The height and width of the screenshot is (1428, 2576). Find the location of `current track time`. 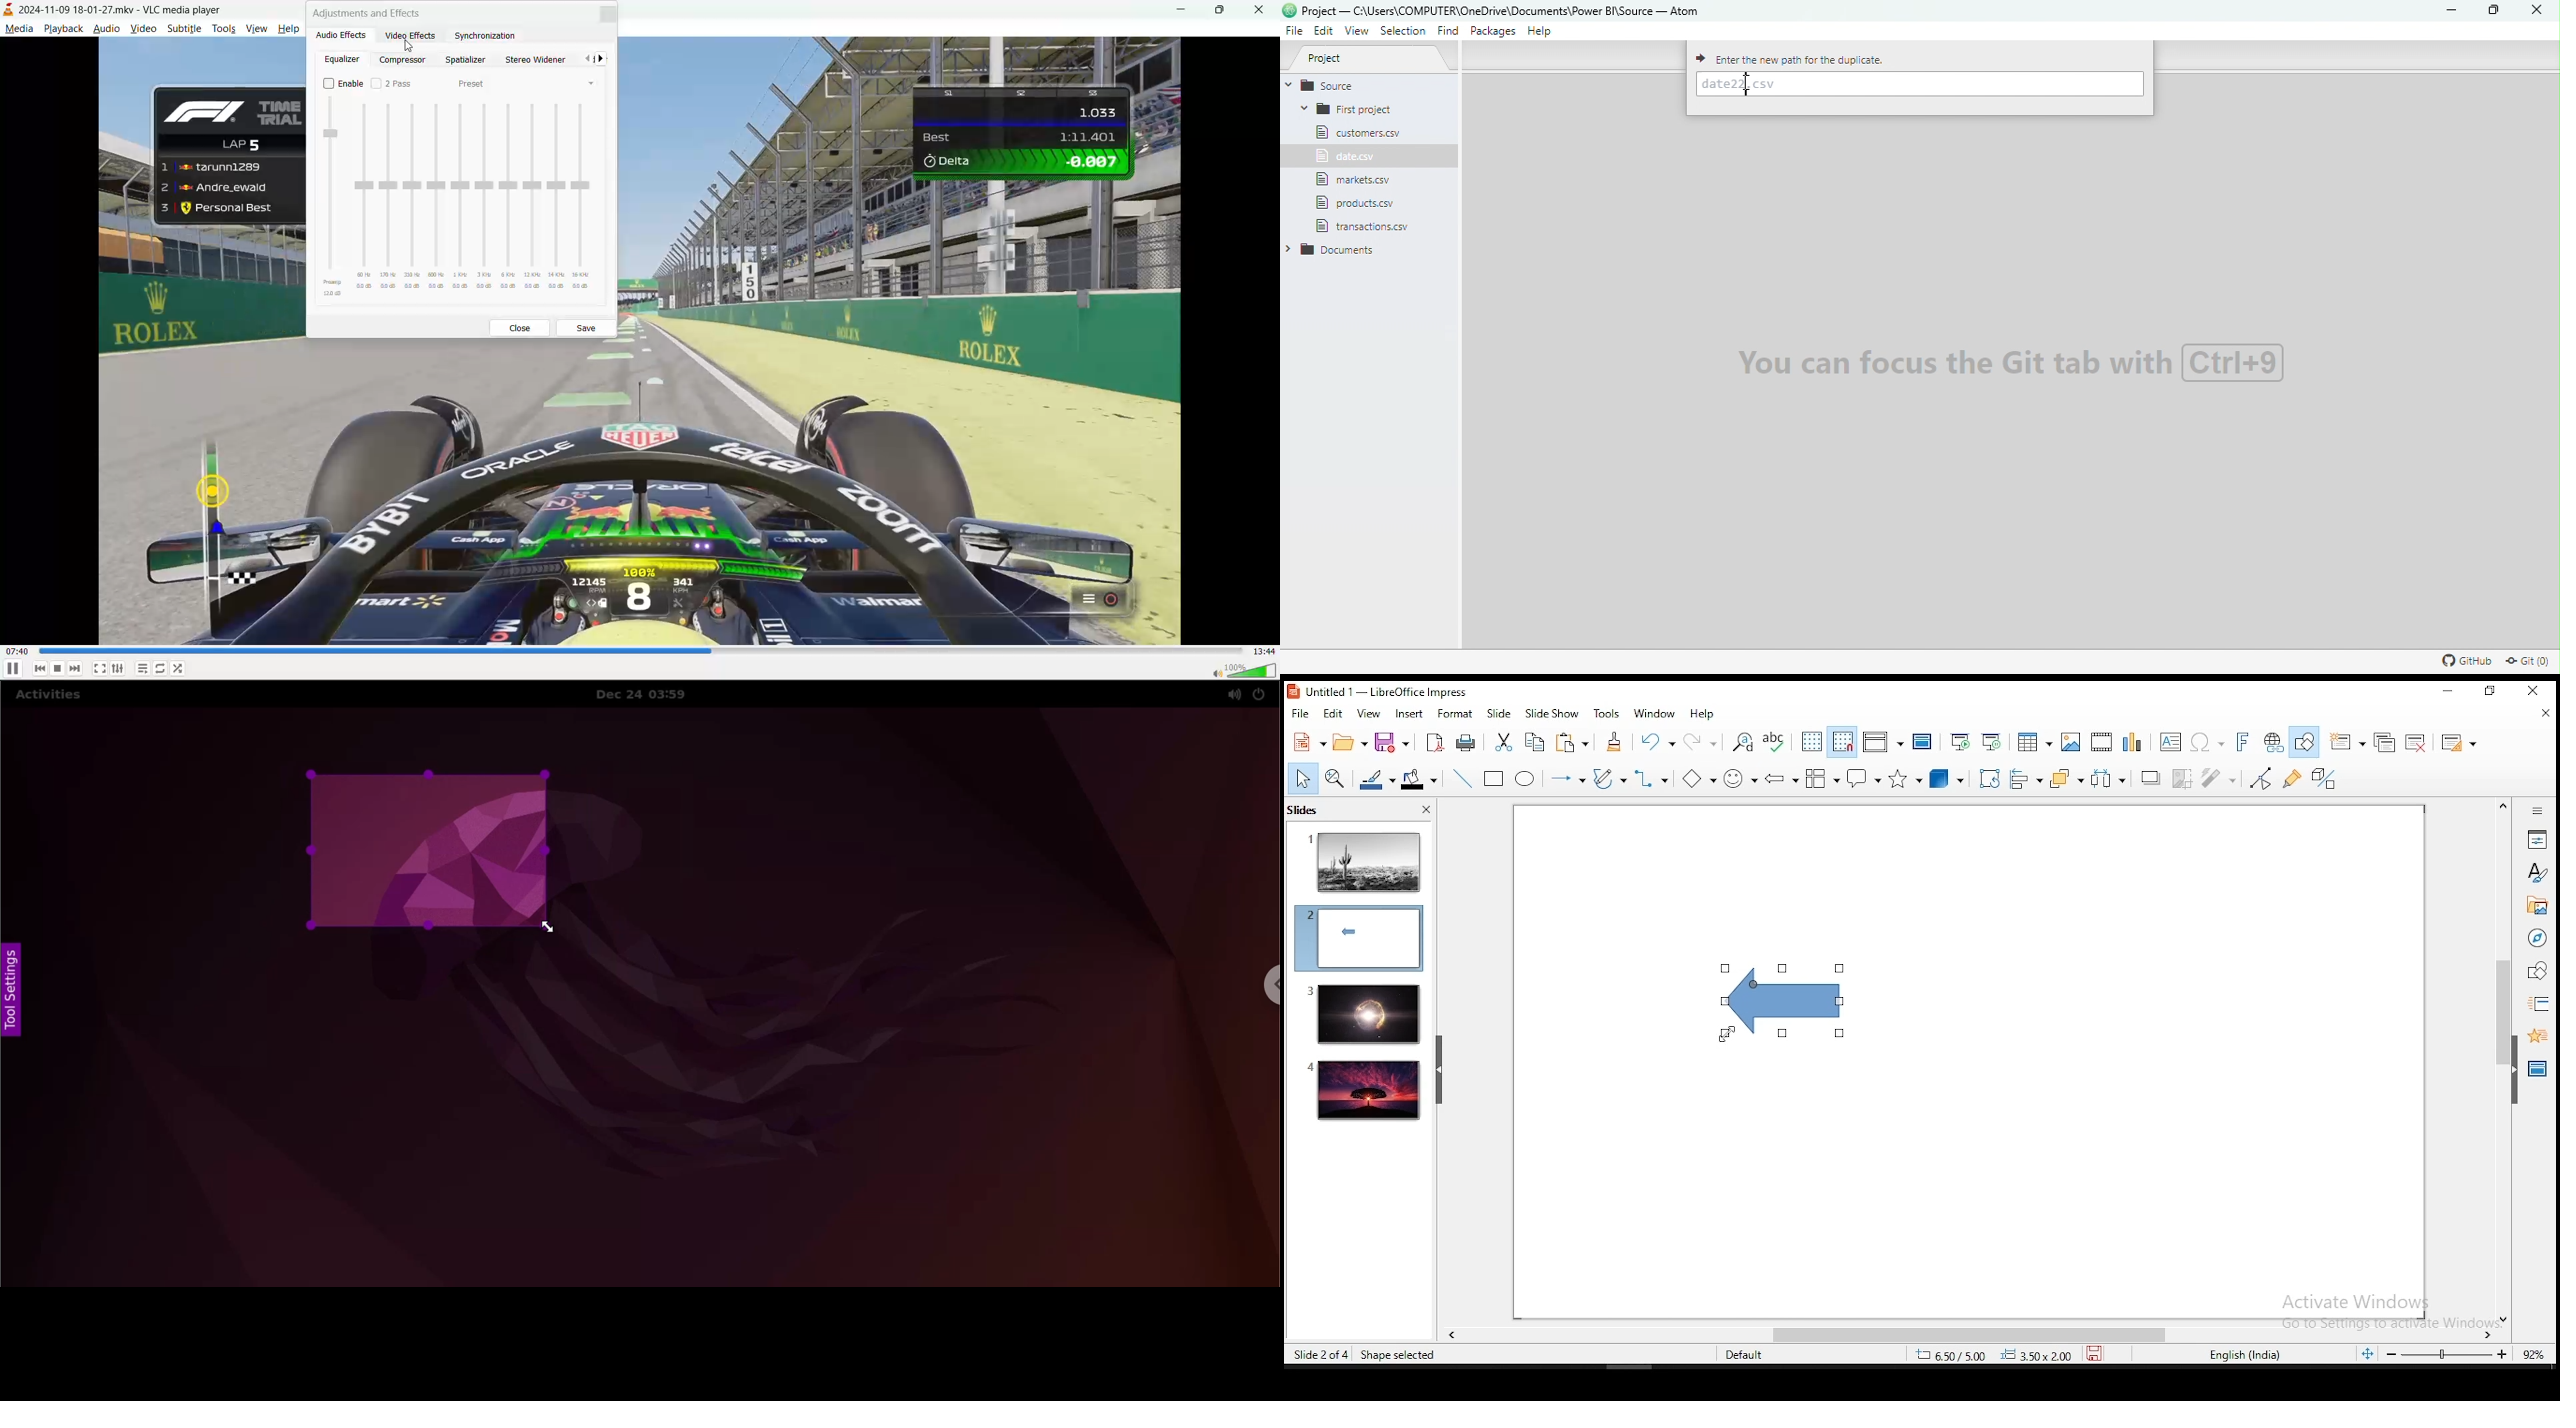

current track time is located at coordinates (19, 652).